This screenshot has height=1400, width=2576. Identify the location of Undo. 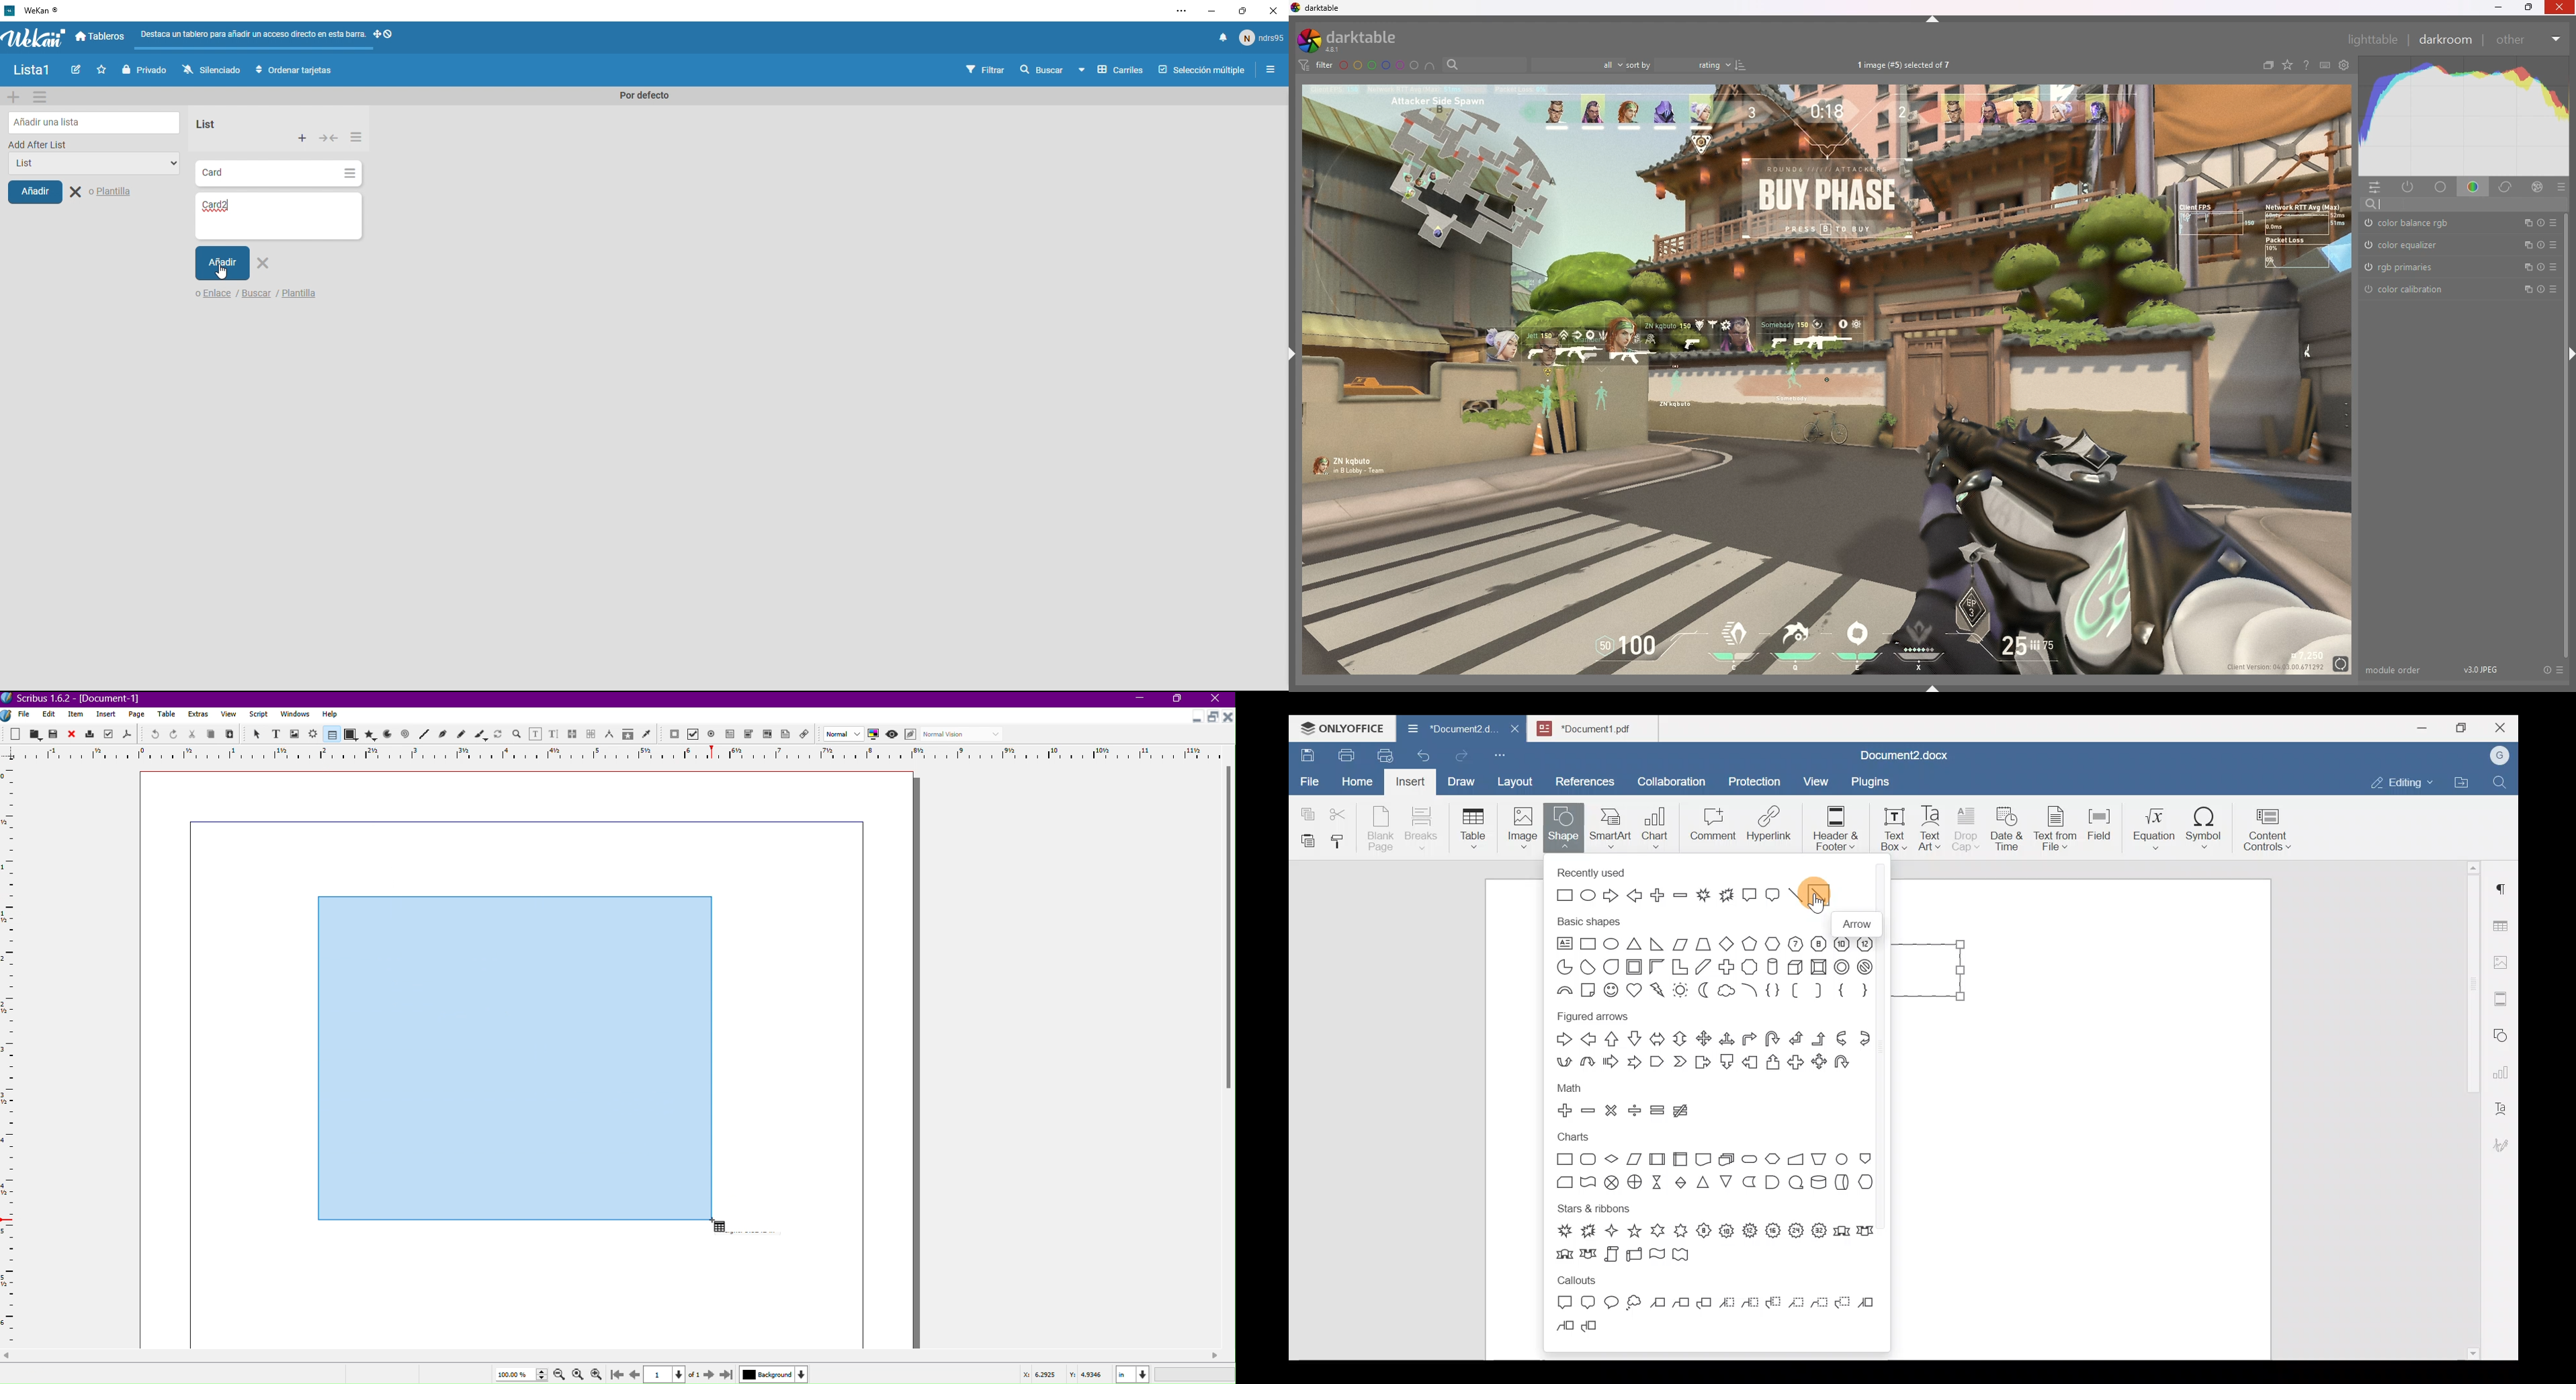
(1421, 754).